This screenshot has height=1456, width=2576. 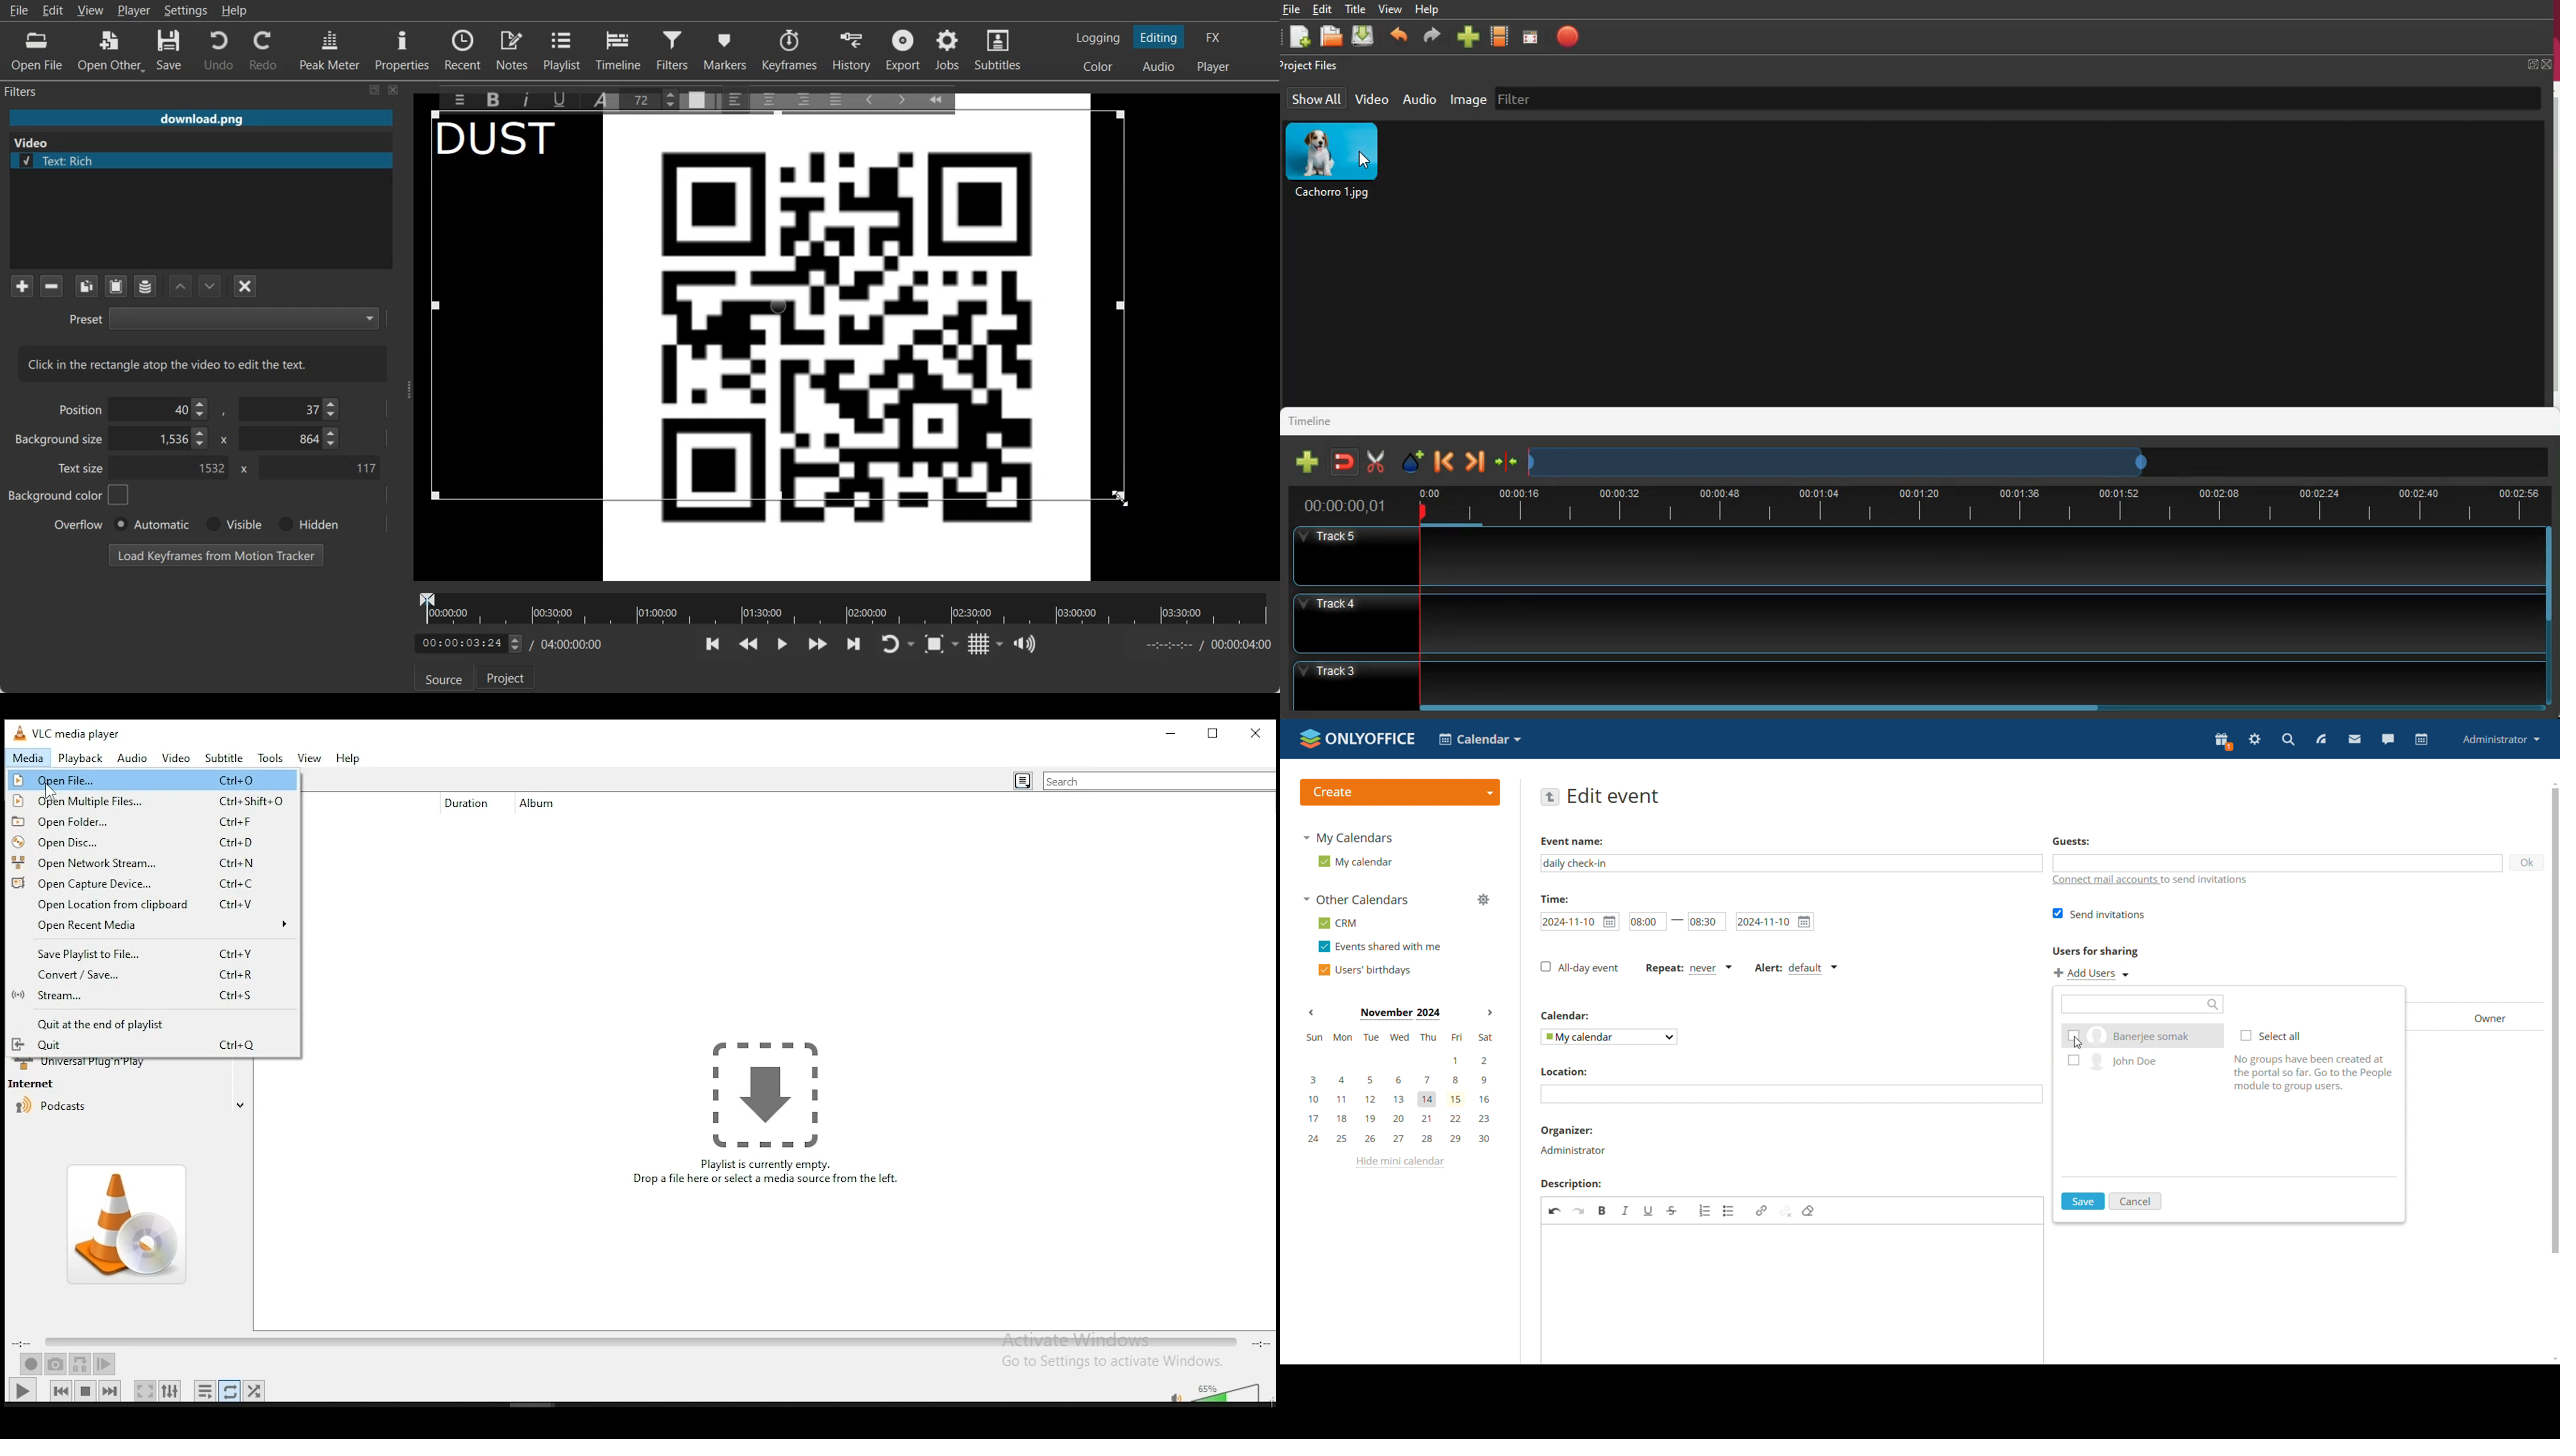 What do you see at coordinates (1648, 1210) in the screenshot?
I see `underline` at bounding box center [1648, 1210].